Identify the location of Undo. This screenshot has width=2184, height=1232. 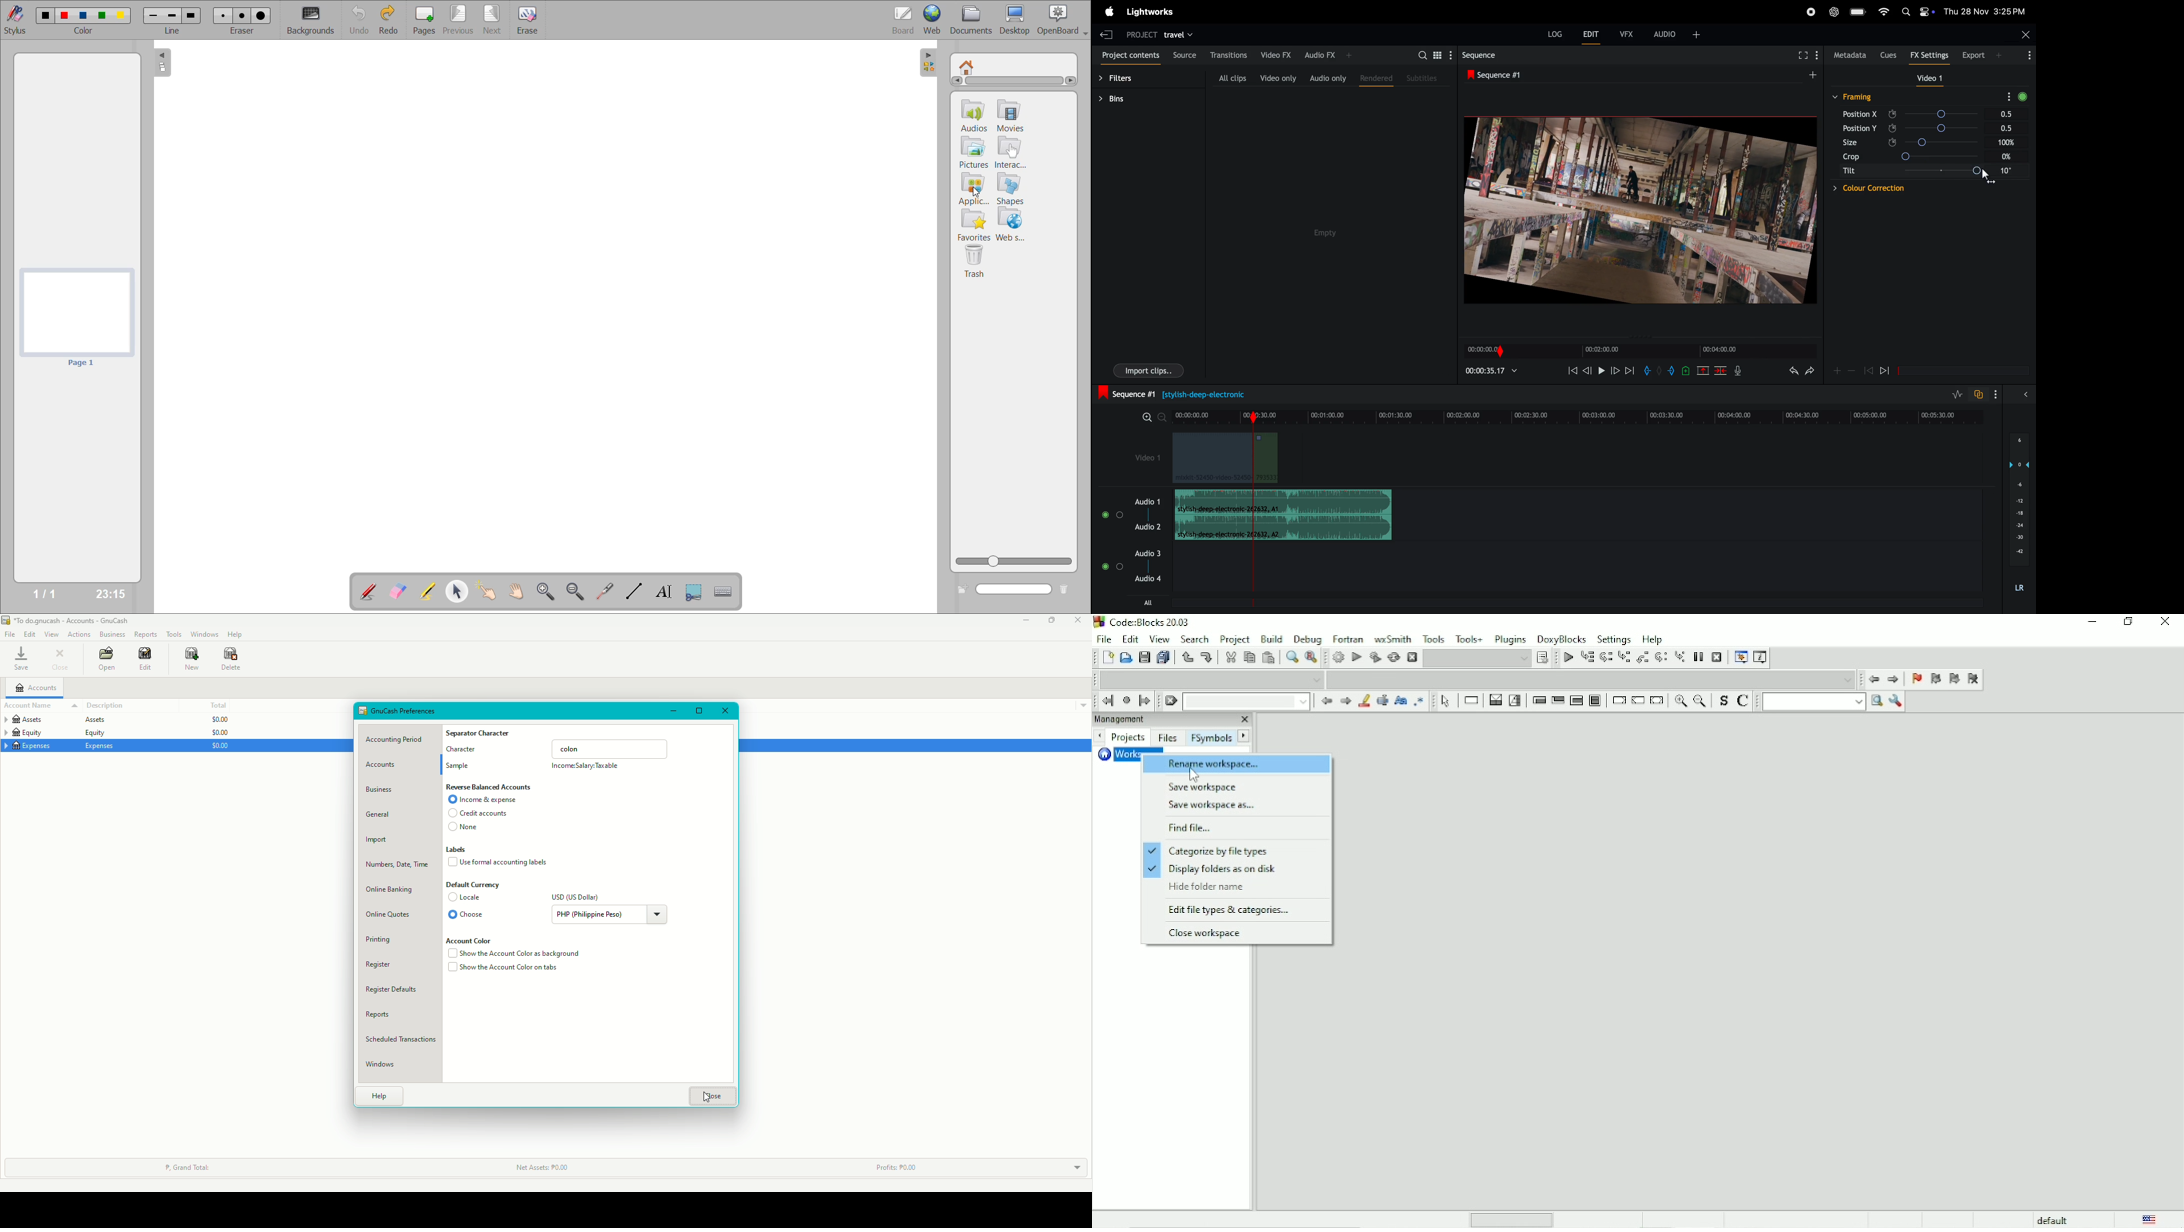
(1185, 657).